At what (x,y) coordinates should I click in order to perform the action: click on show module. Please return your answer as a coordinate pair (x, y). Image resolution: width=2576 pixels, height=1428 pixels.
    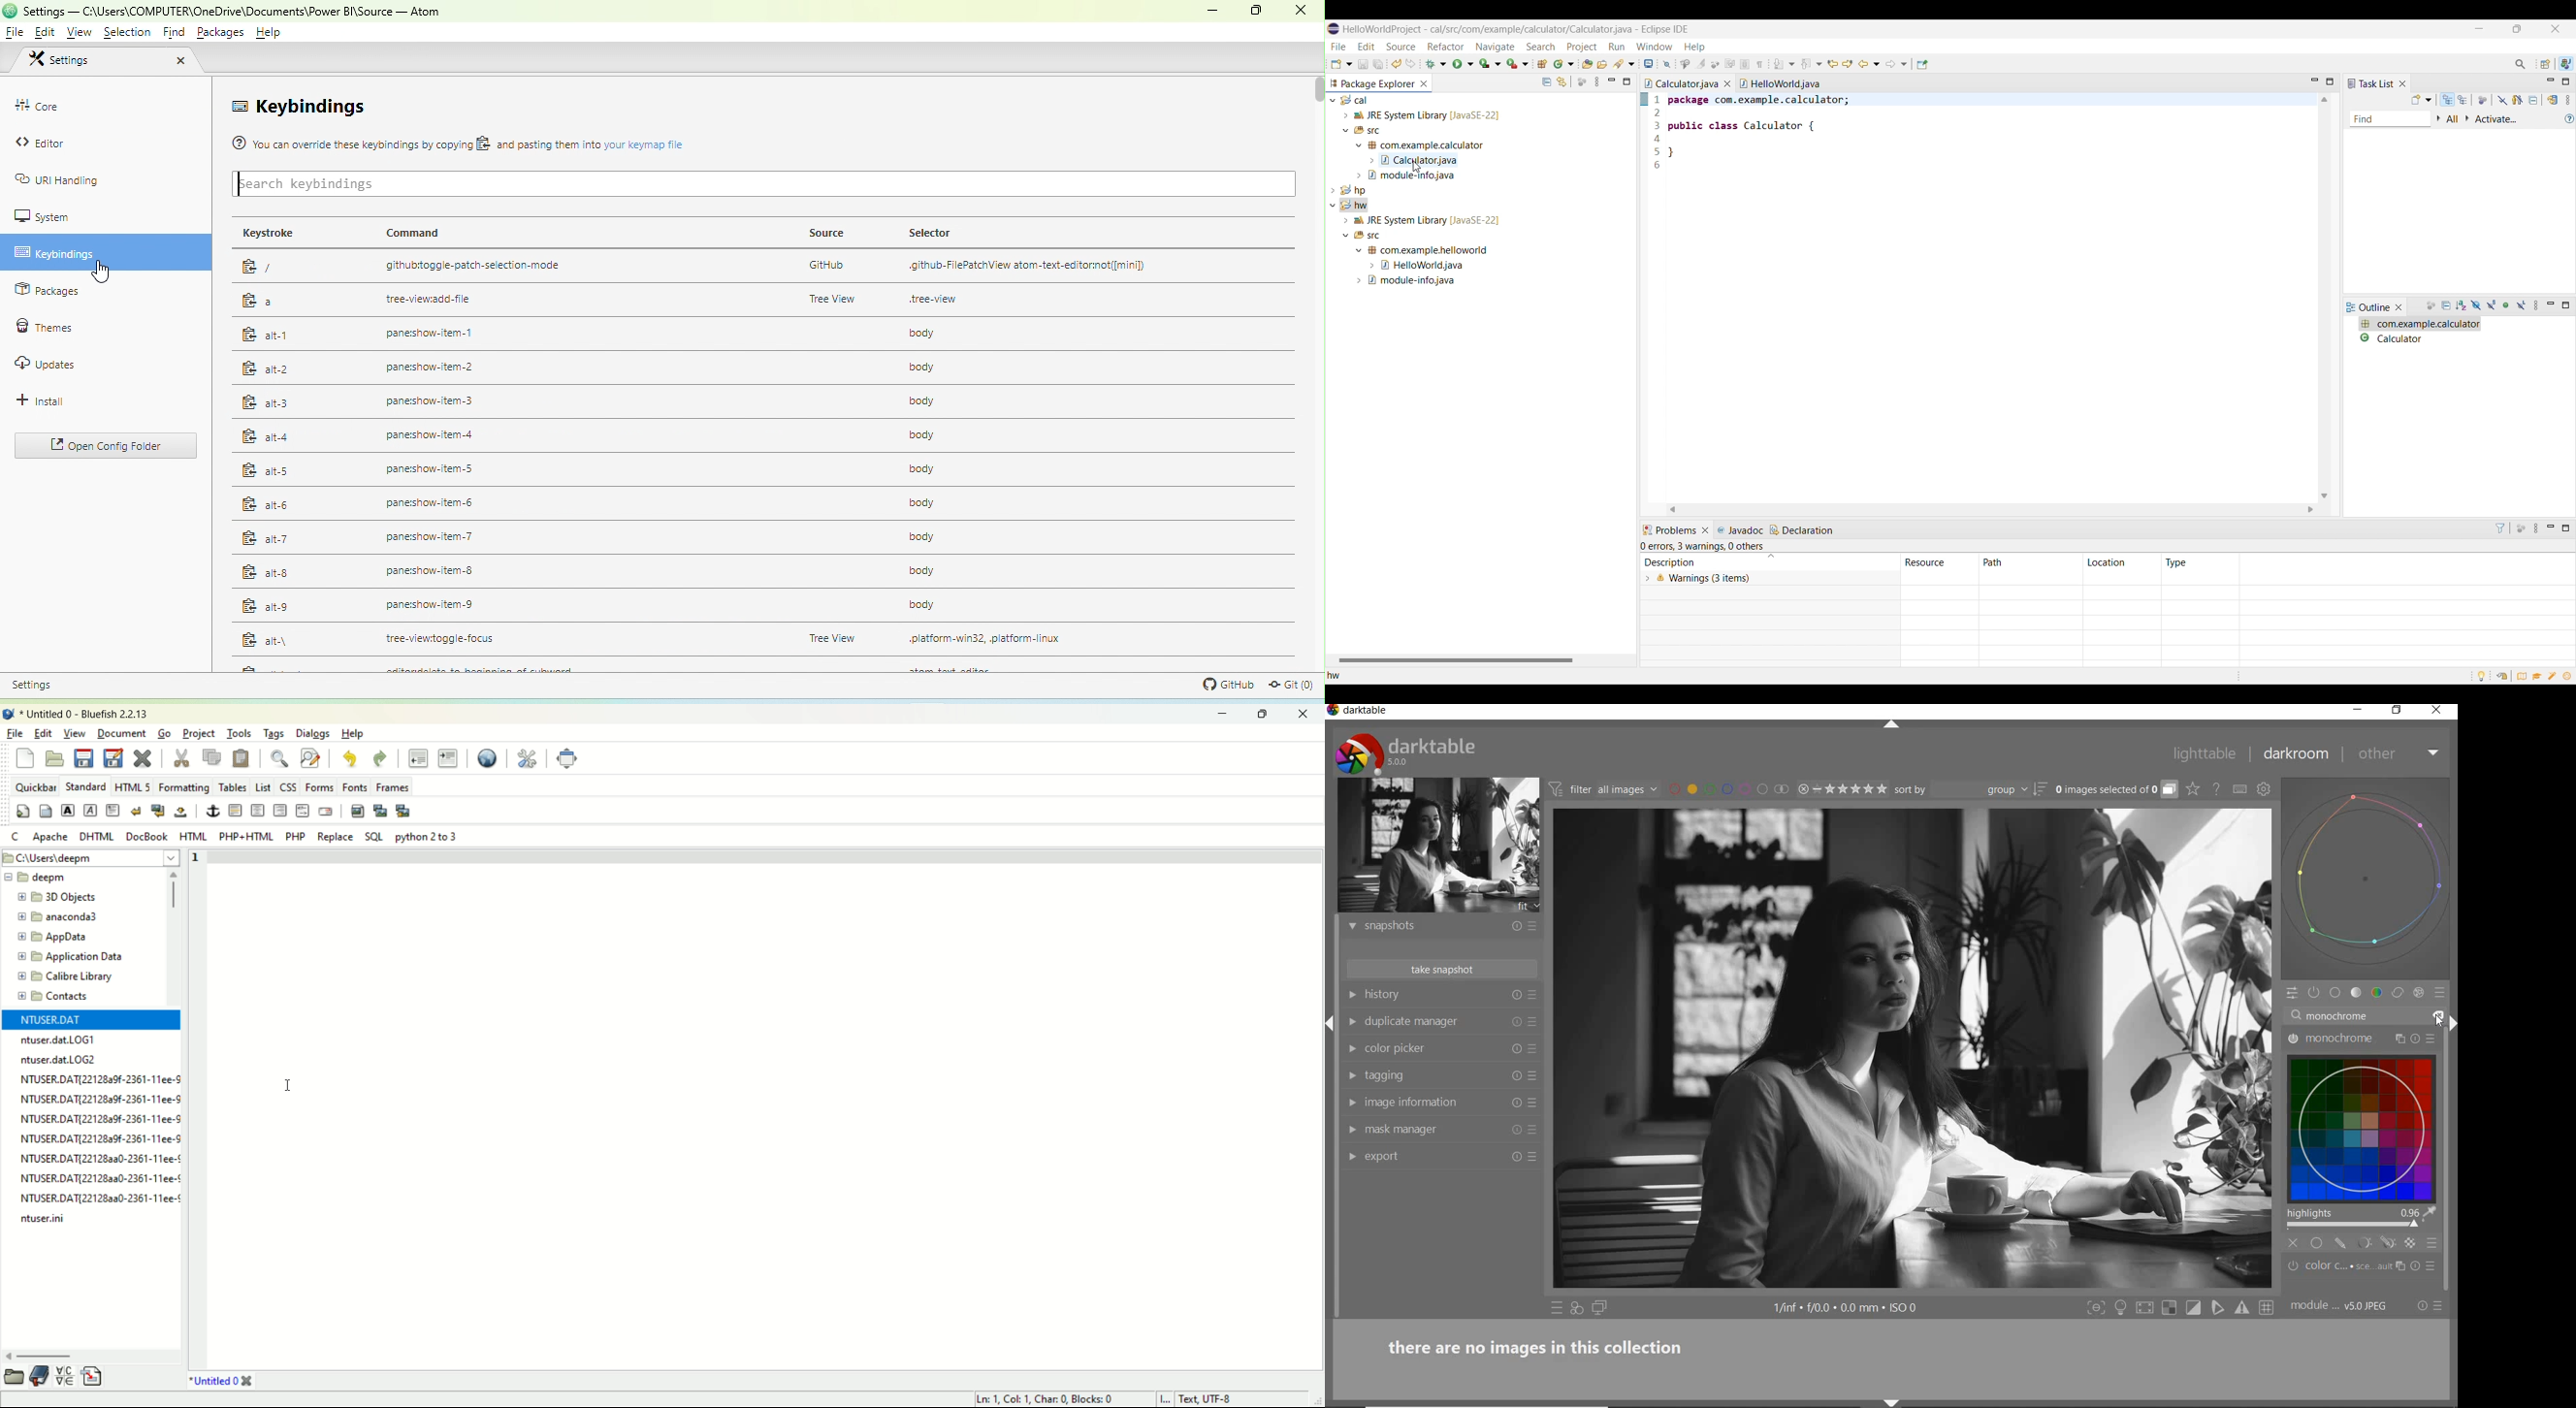
    Looking at the image, I should click on (1350, 995).